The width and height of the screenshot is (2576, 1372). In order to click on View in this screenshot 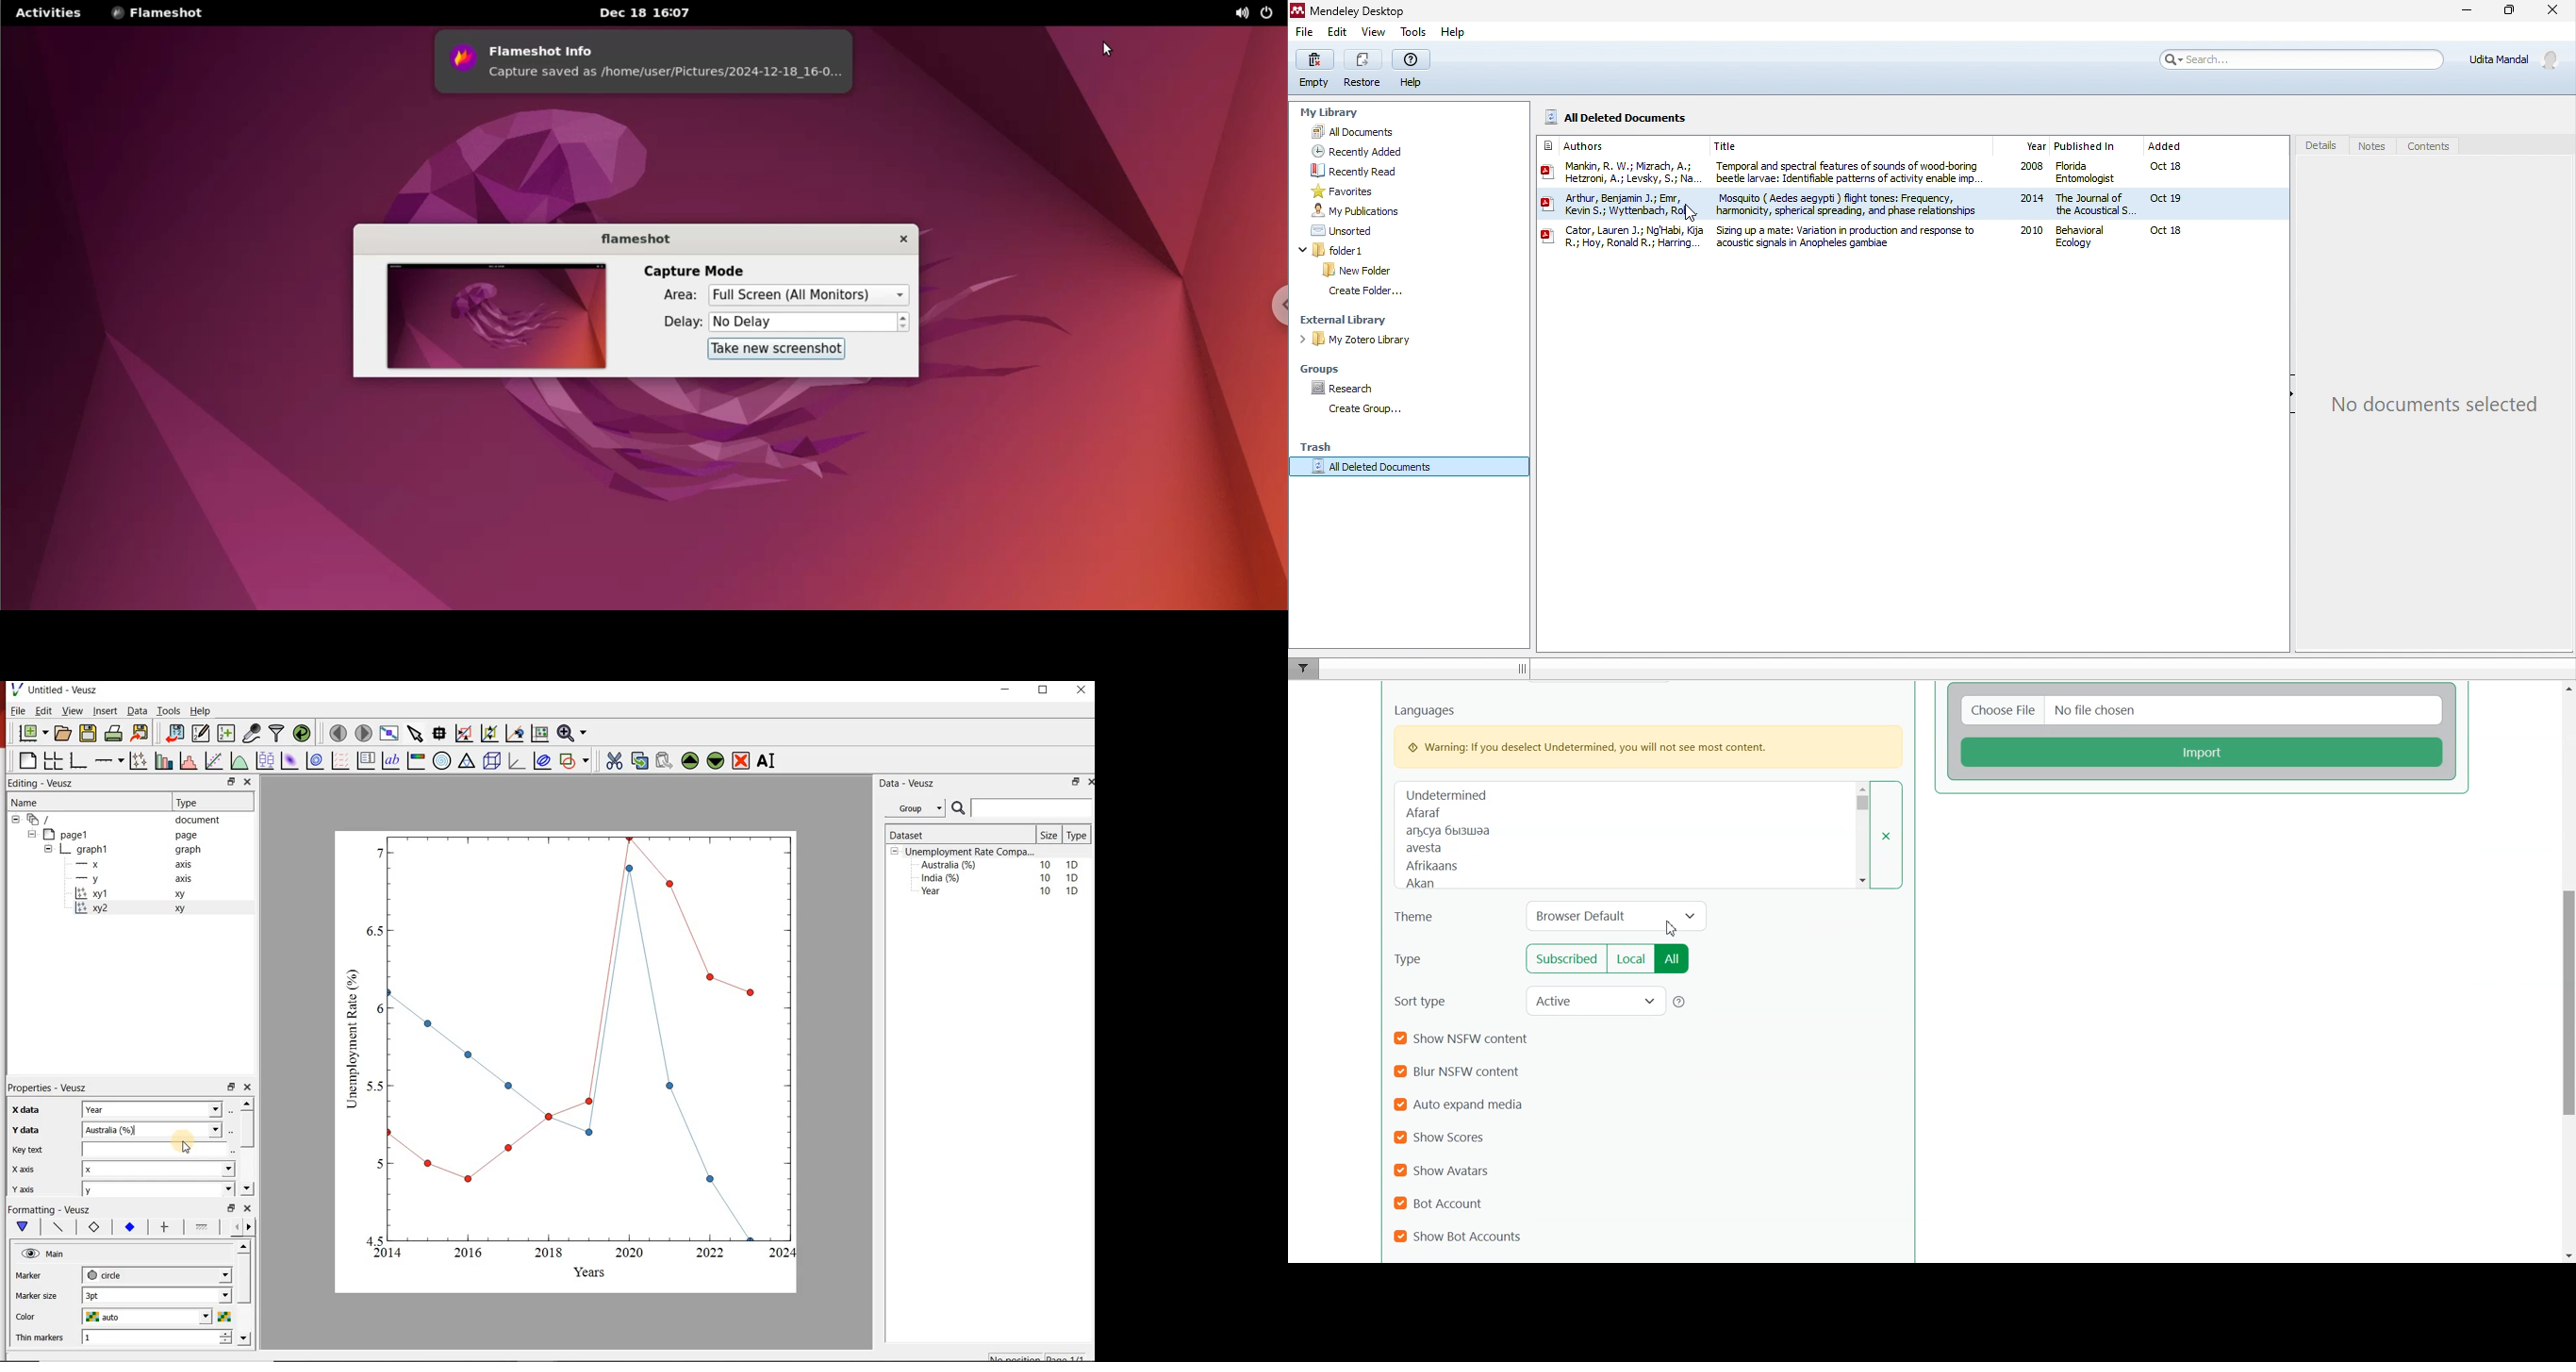, I will do `click(71, 711)`.